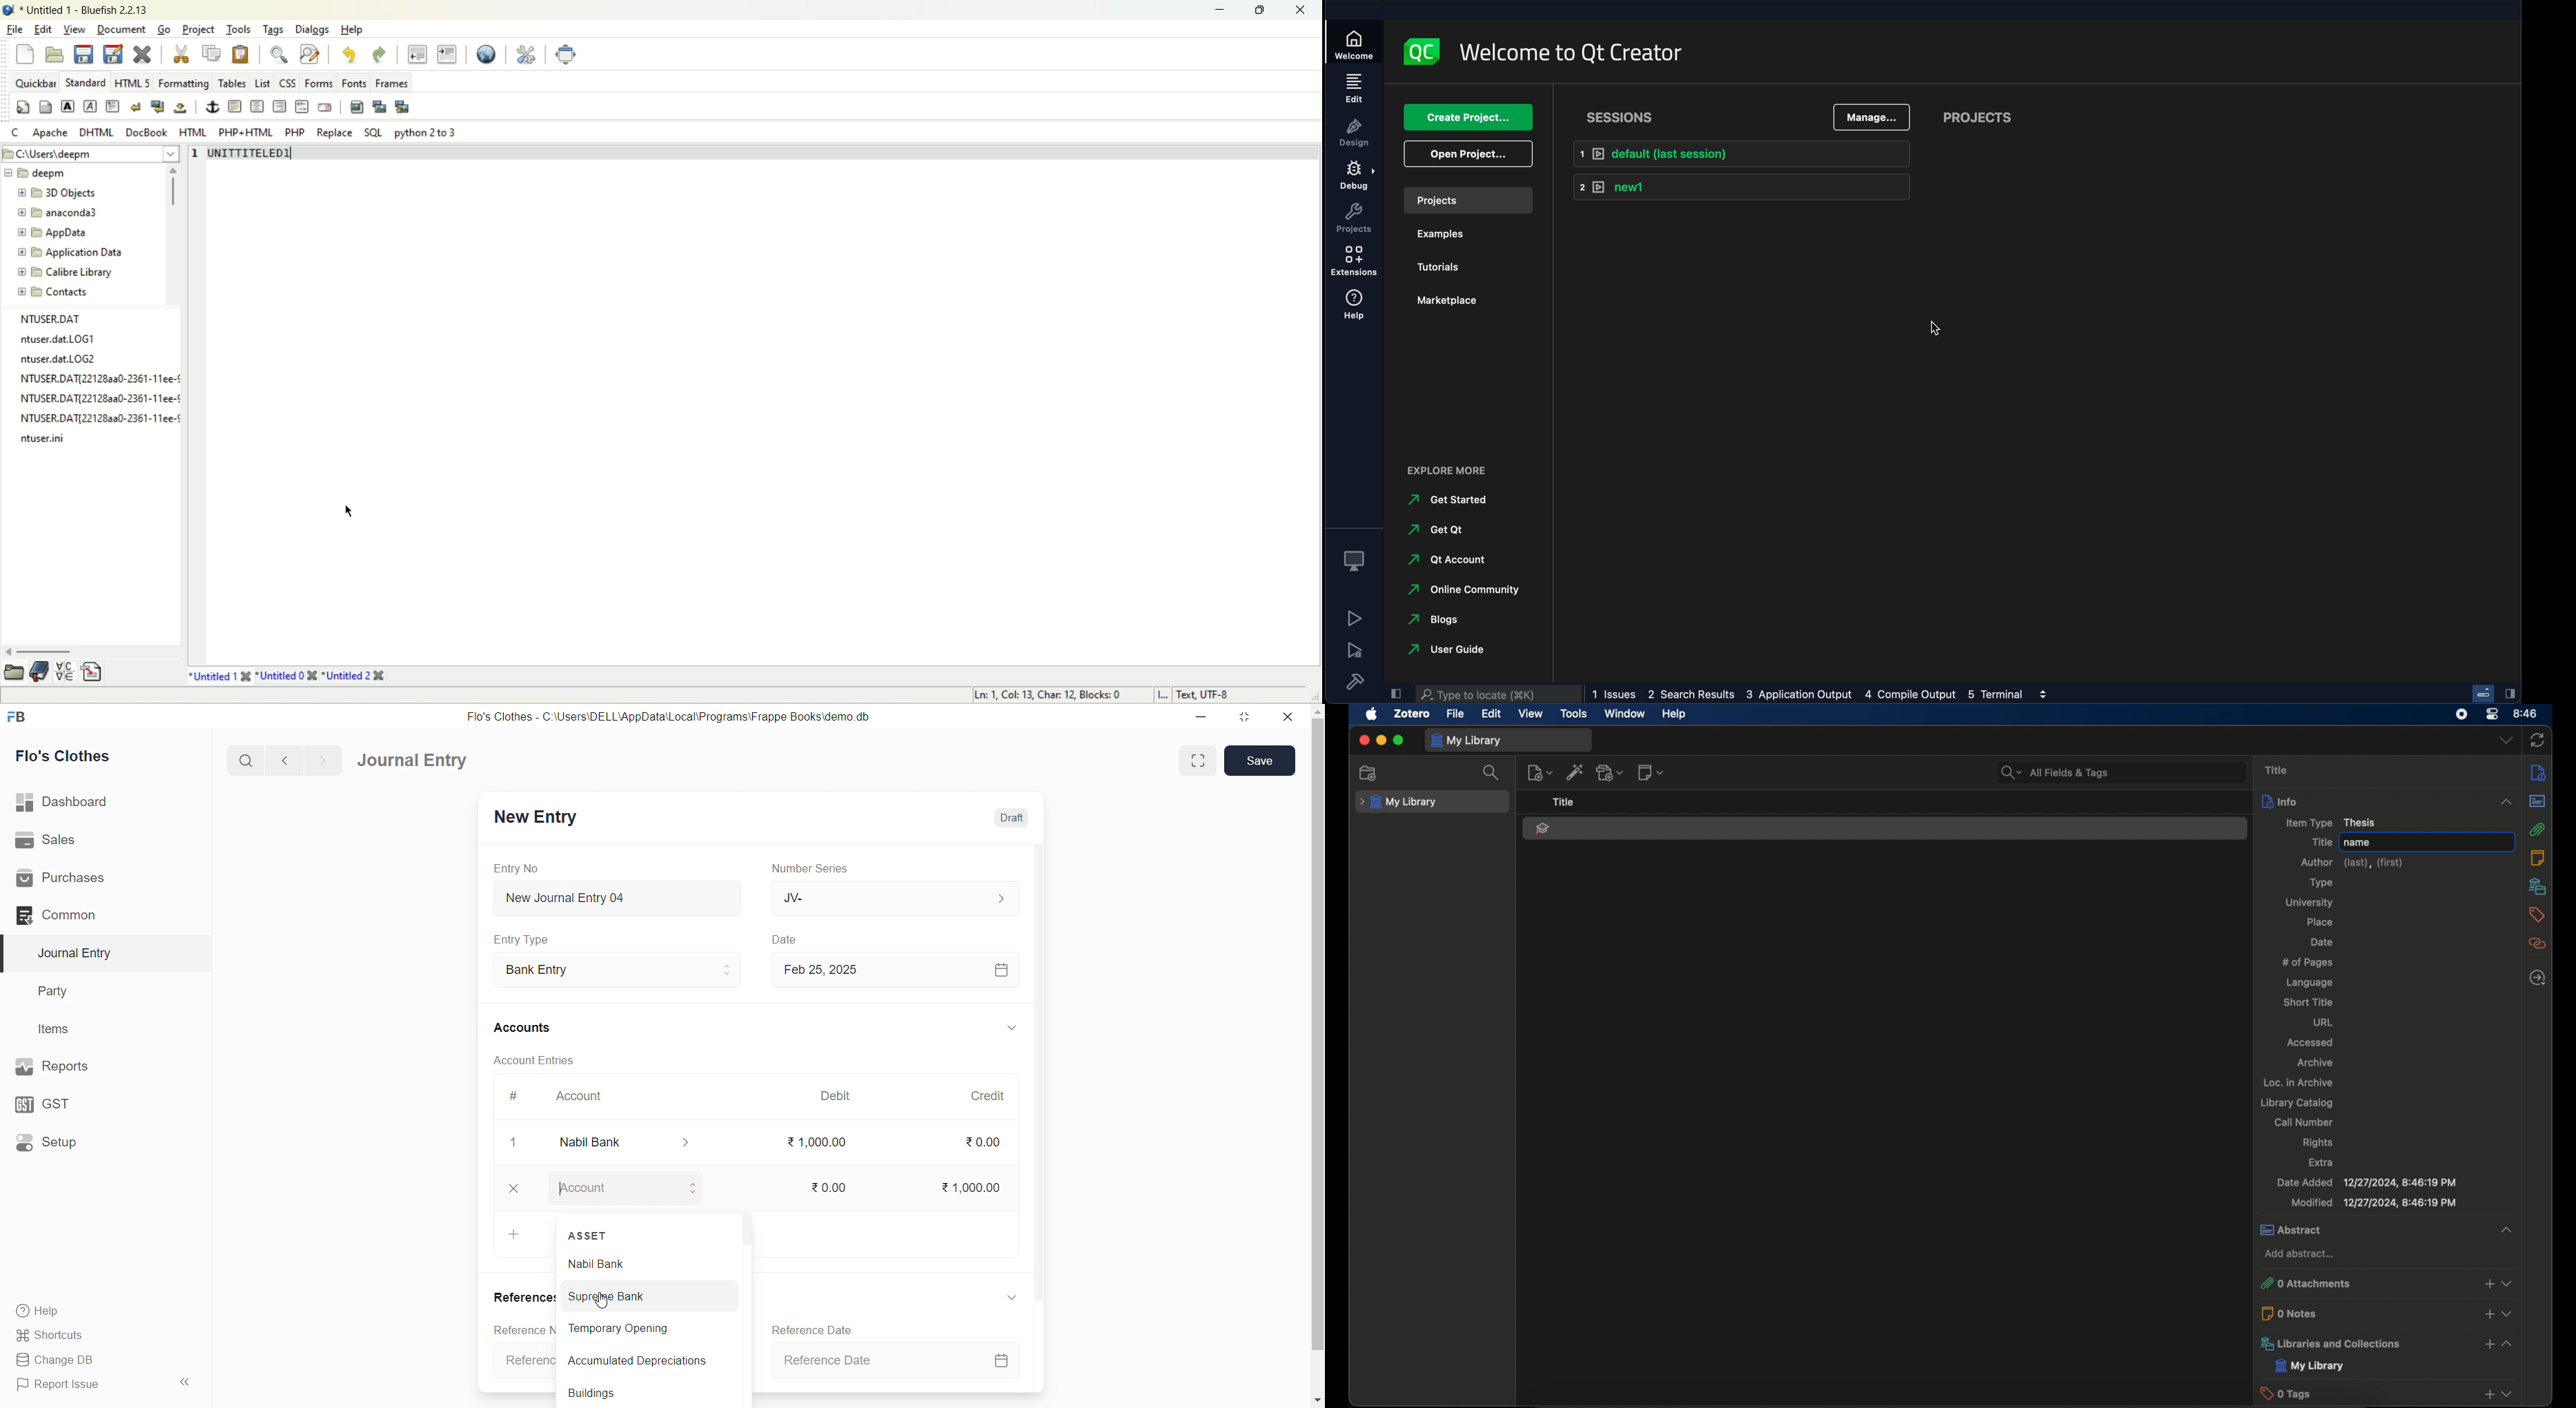 The width and height of the screenshot is (2576, 1428). What do you see at coordinates (2540, 772) in the screenshot?
I see `info` at bounding box center [2540, 772].